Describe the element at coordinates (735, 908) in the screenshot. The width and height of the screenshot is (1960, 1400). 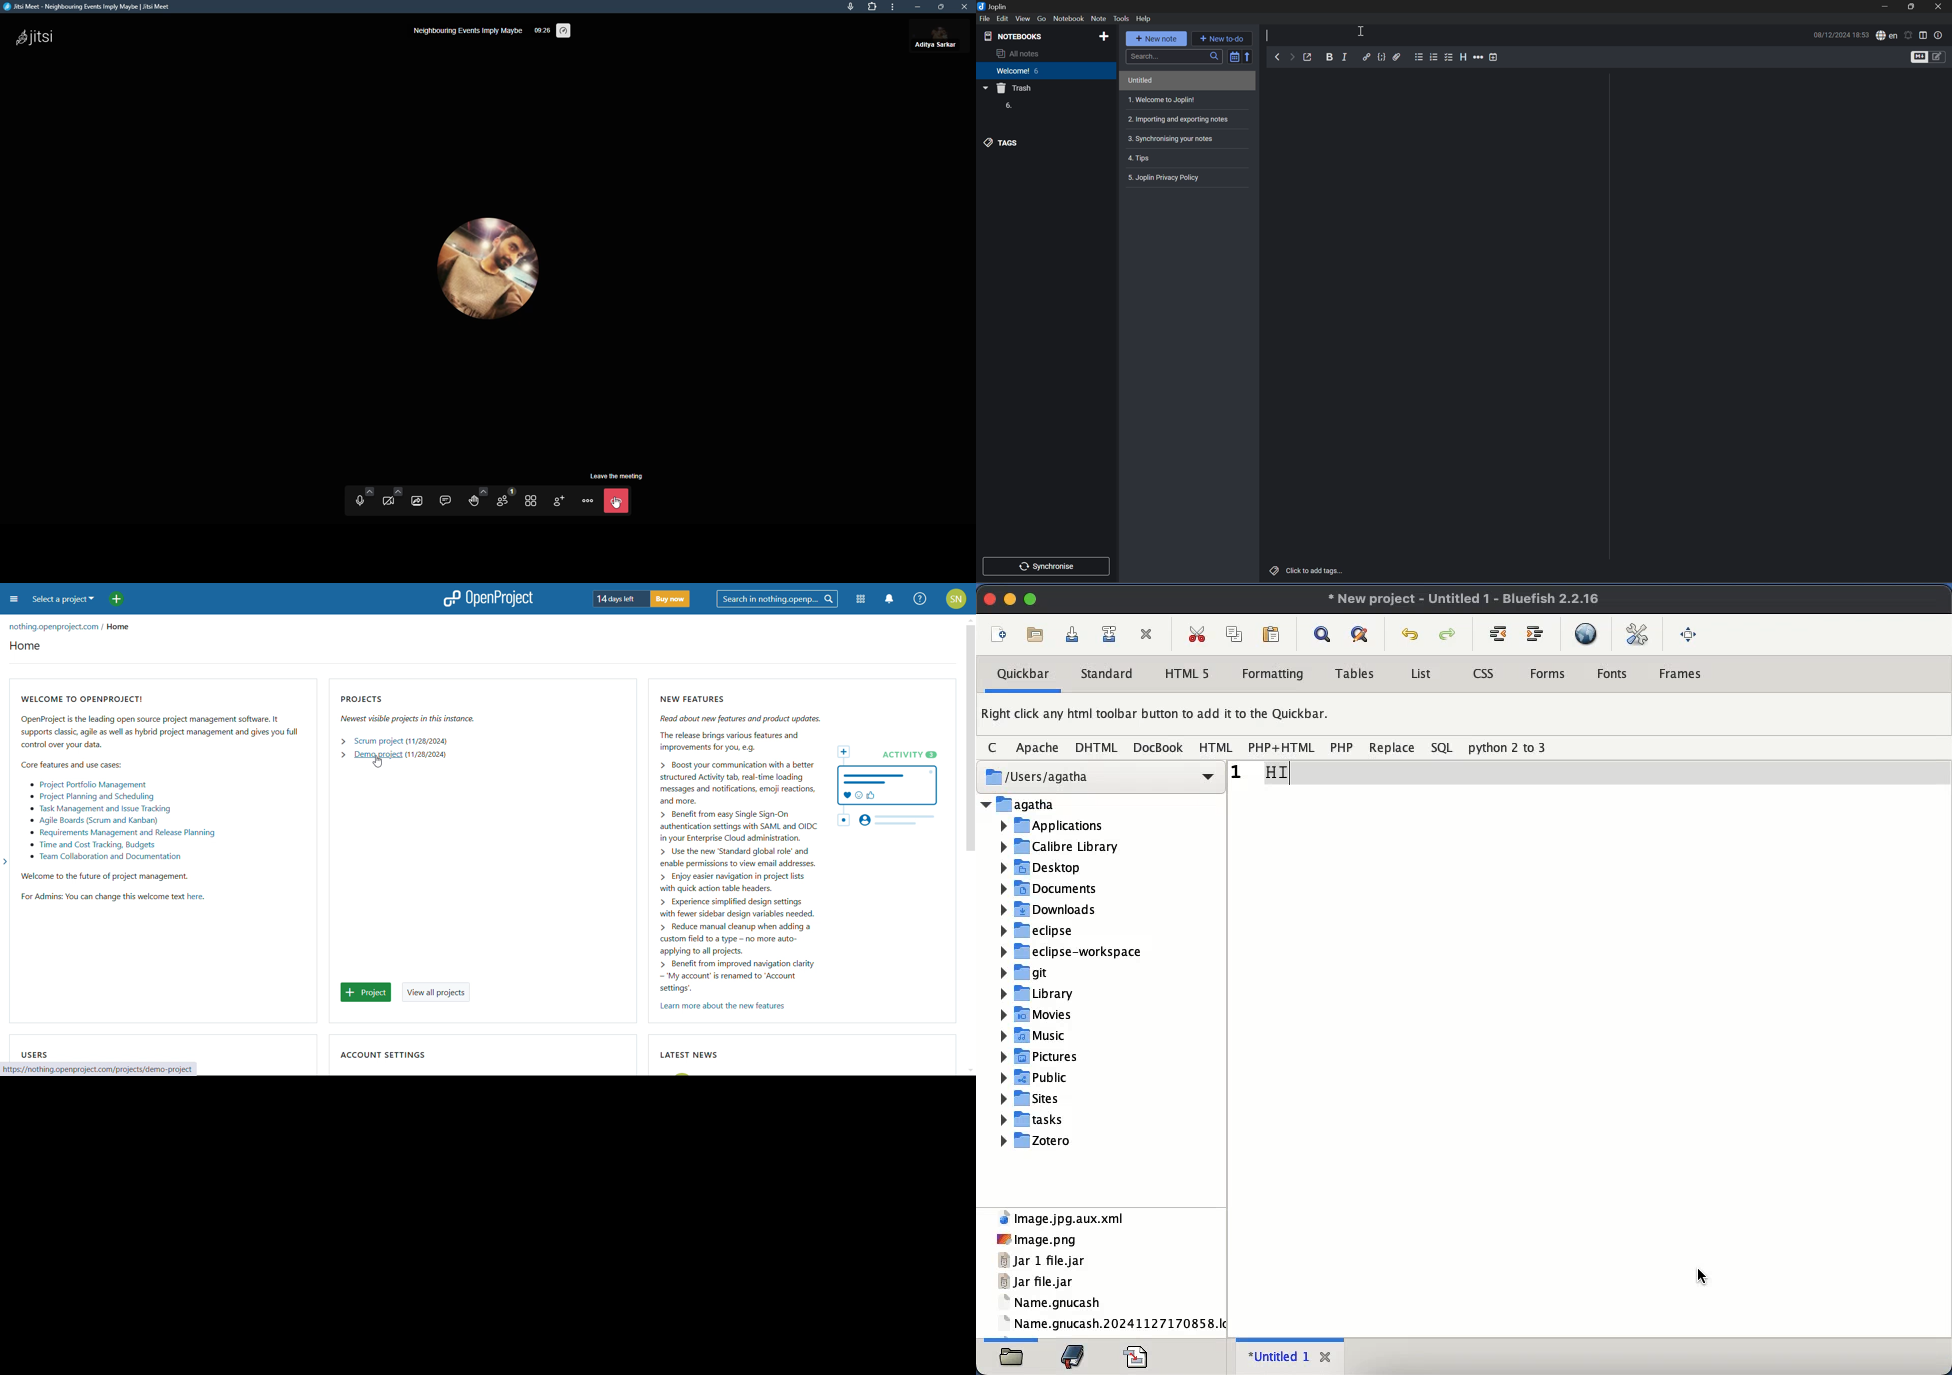
I see `Experience simplified design settings with fewer sidebar design variables needed.` at that location.